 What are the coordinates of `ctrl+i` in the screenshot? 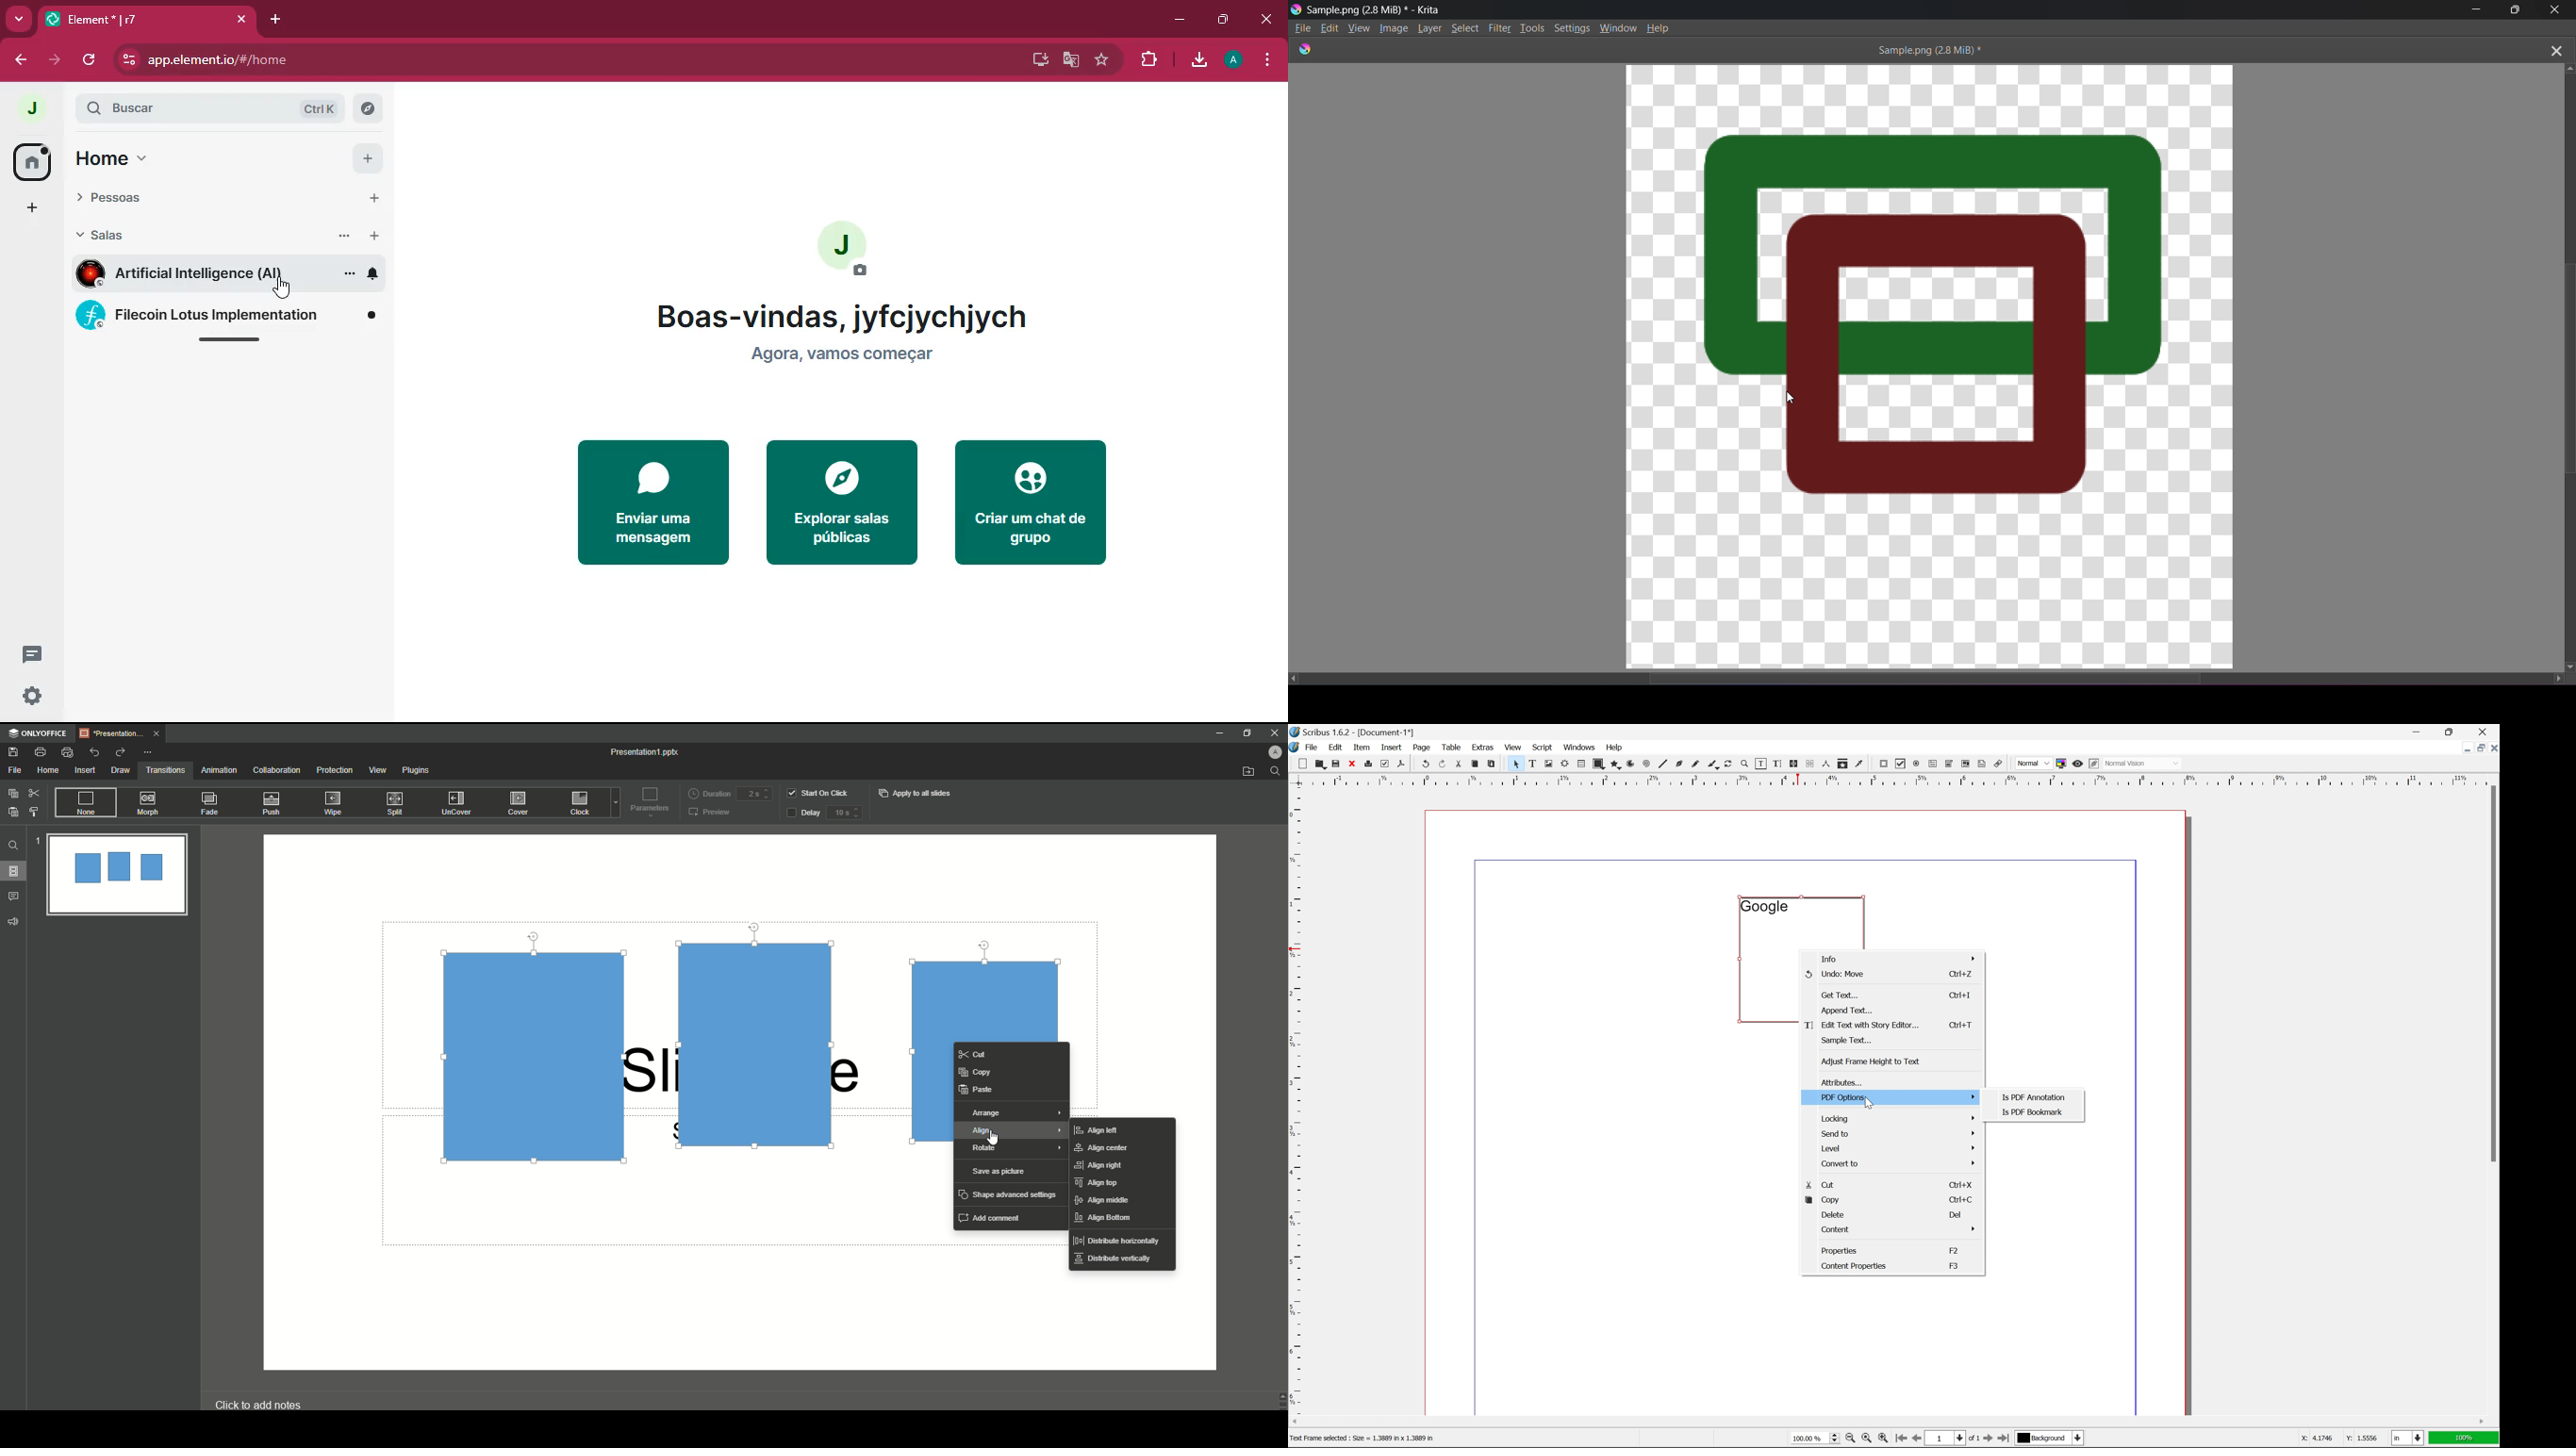 It's located at (1962, 996).